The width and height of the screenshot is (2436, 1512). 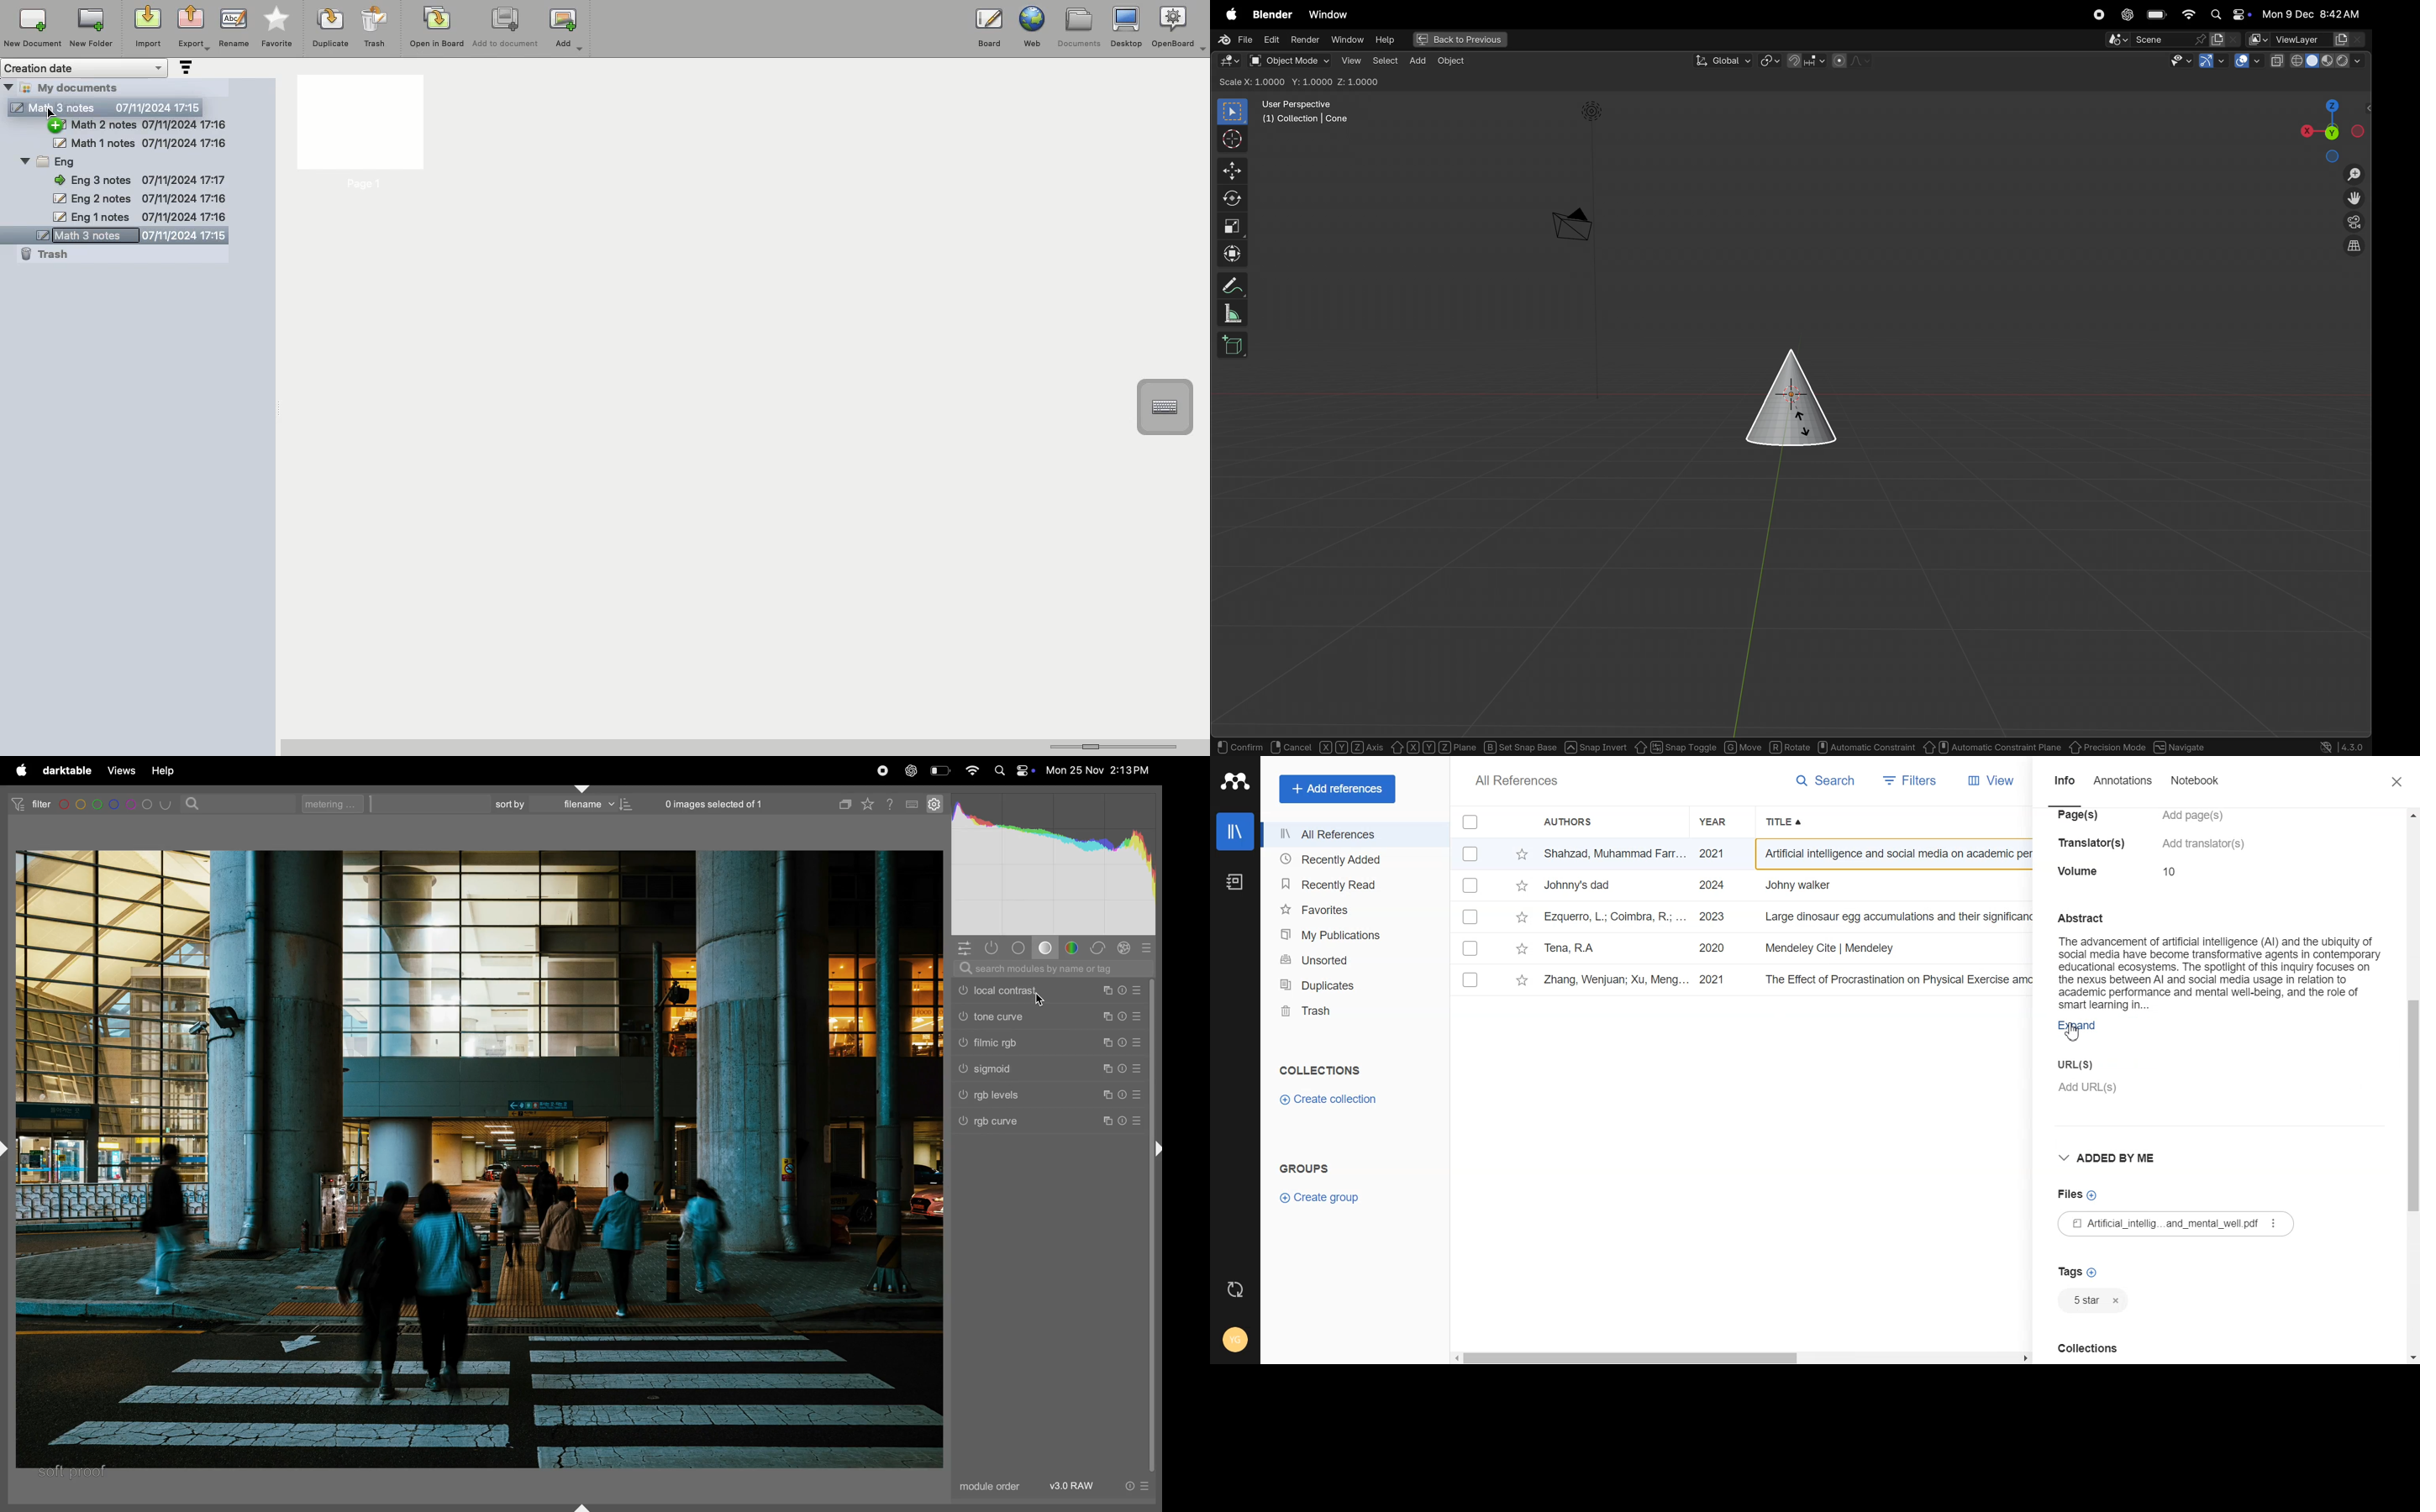 I want to click on reset, so click(x=1124, y=1069).